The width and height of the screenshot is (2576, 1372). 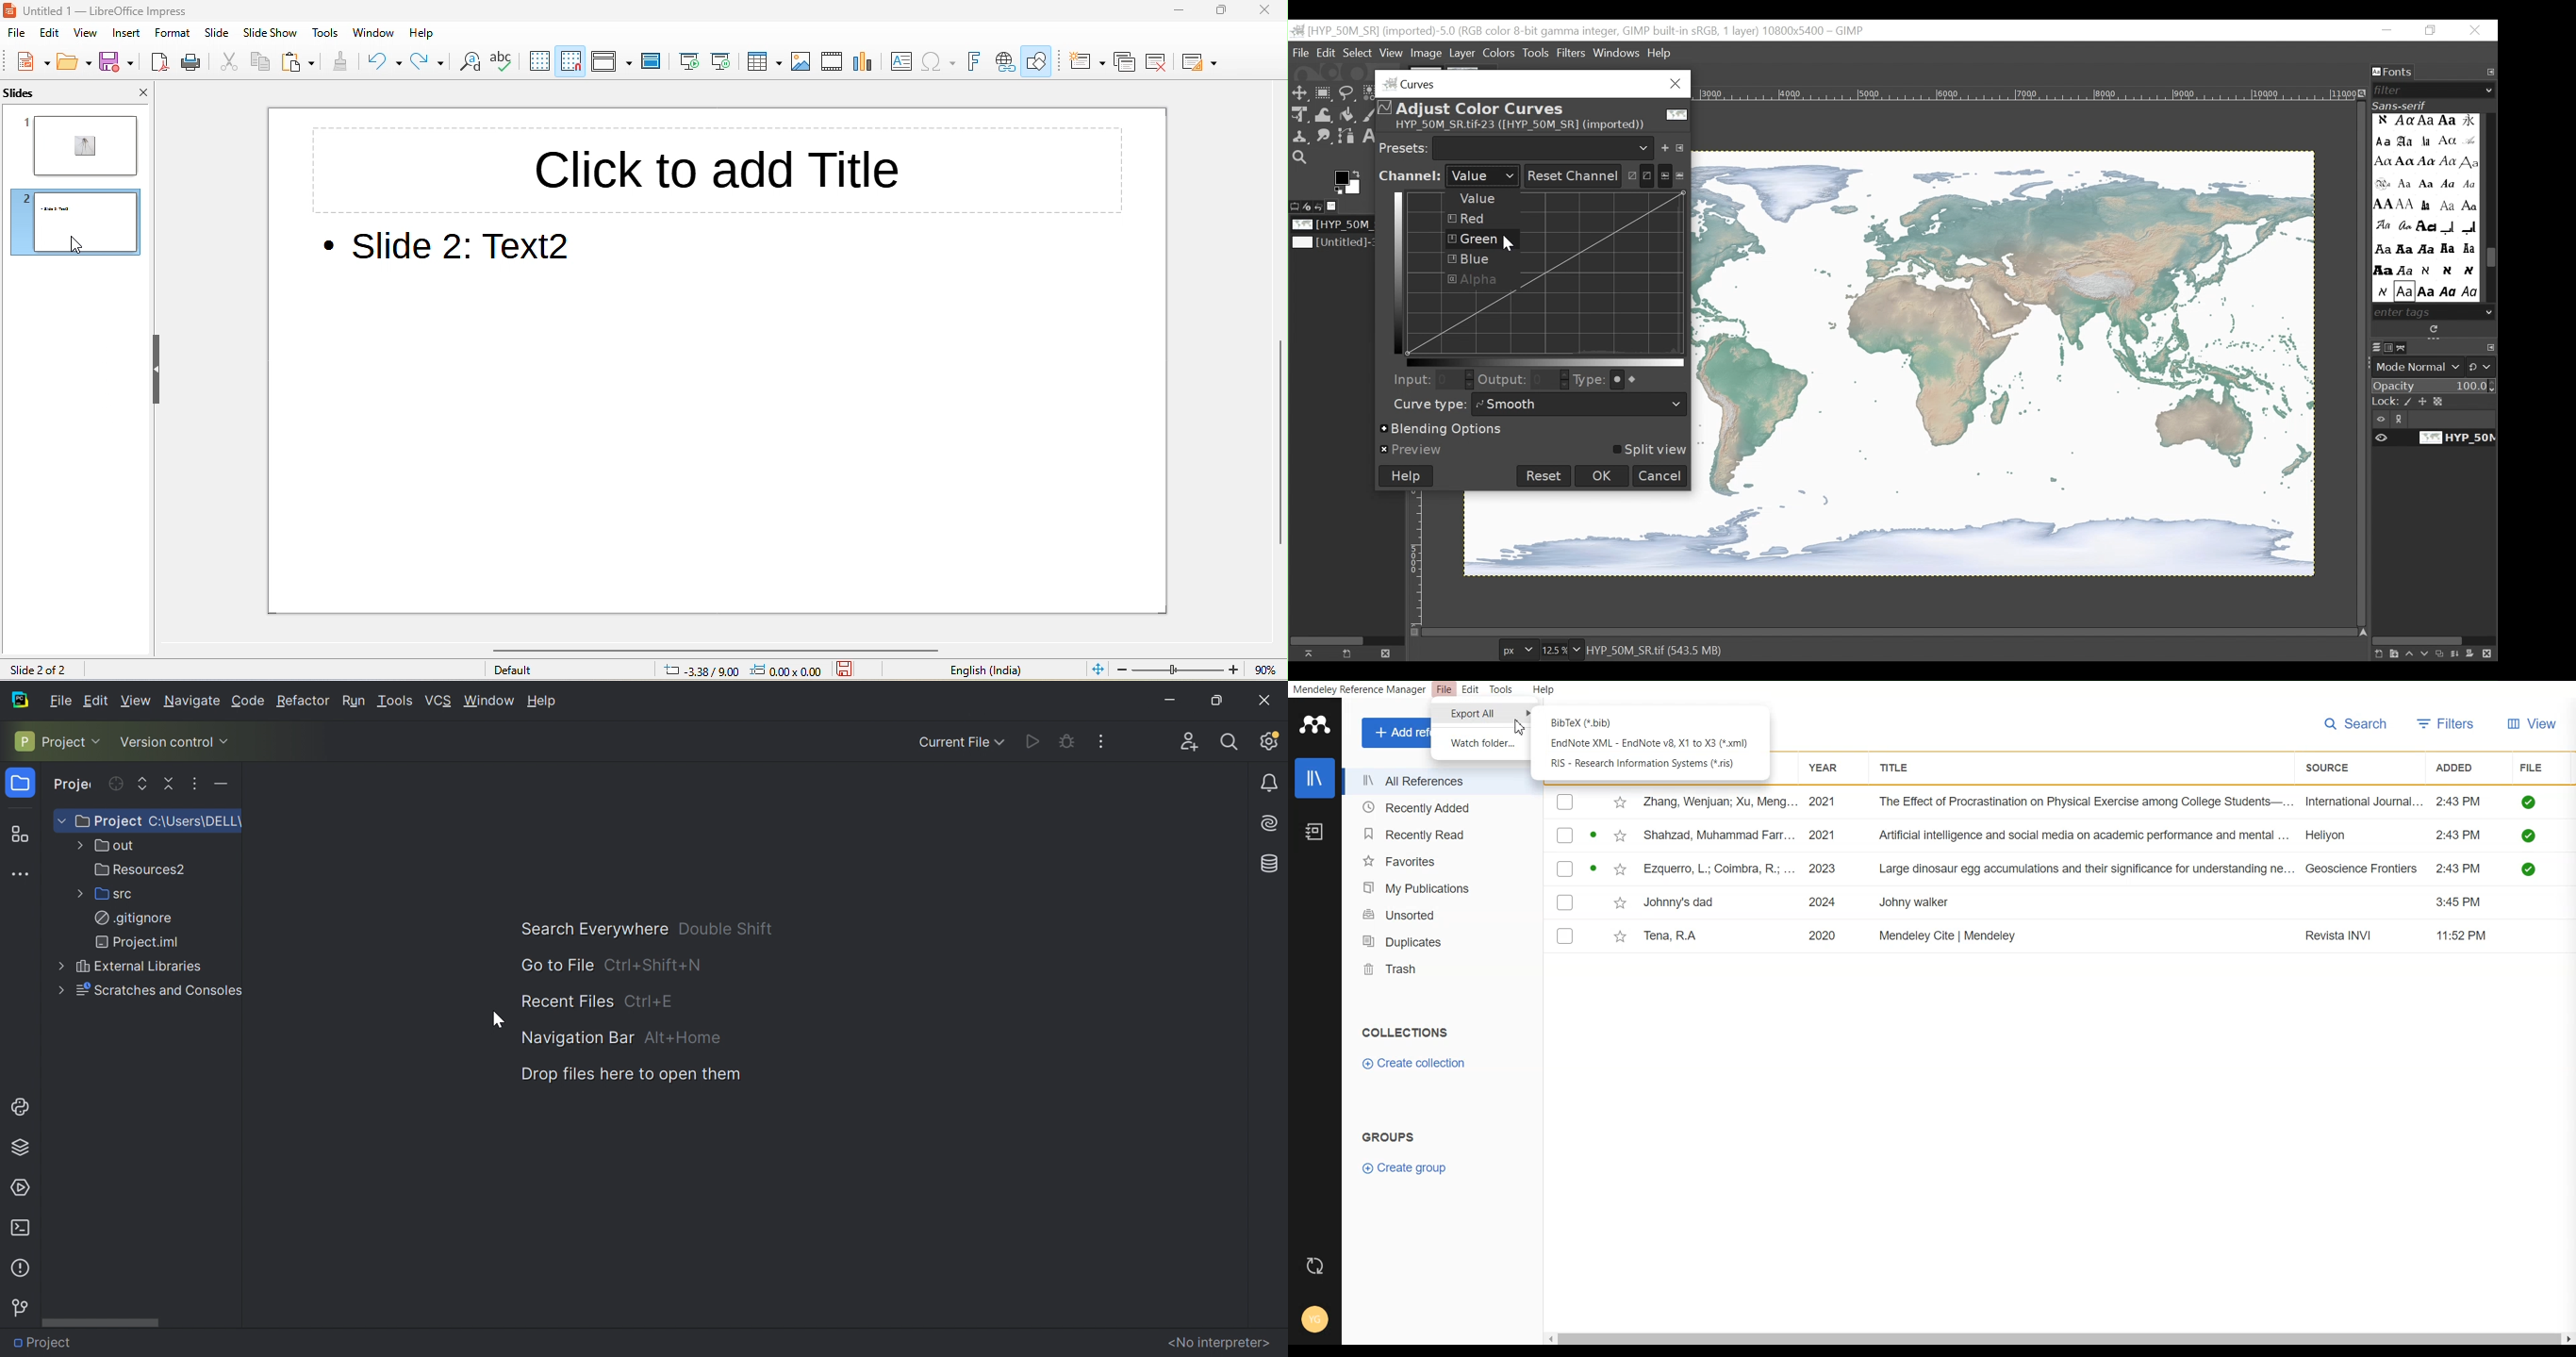 What do you see at coordinates (21, 699) in the screenshot?
I see `PyCharm` at bounding box center [21, 699].